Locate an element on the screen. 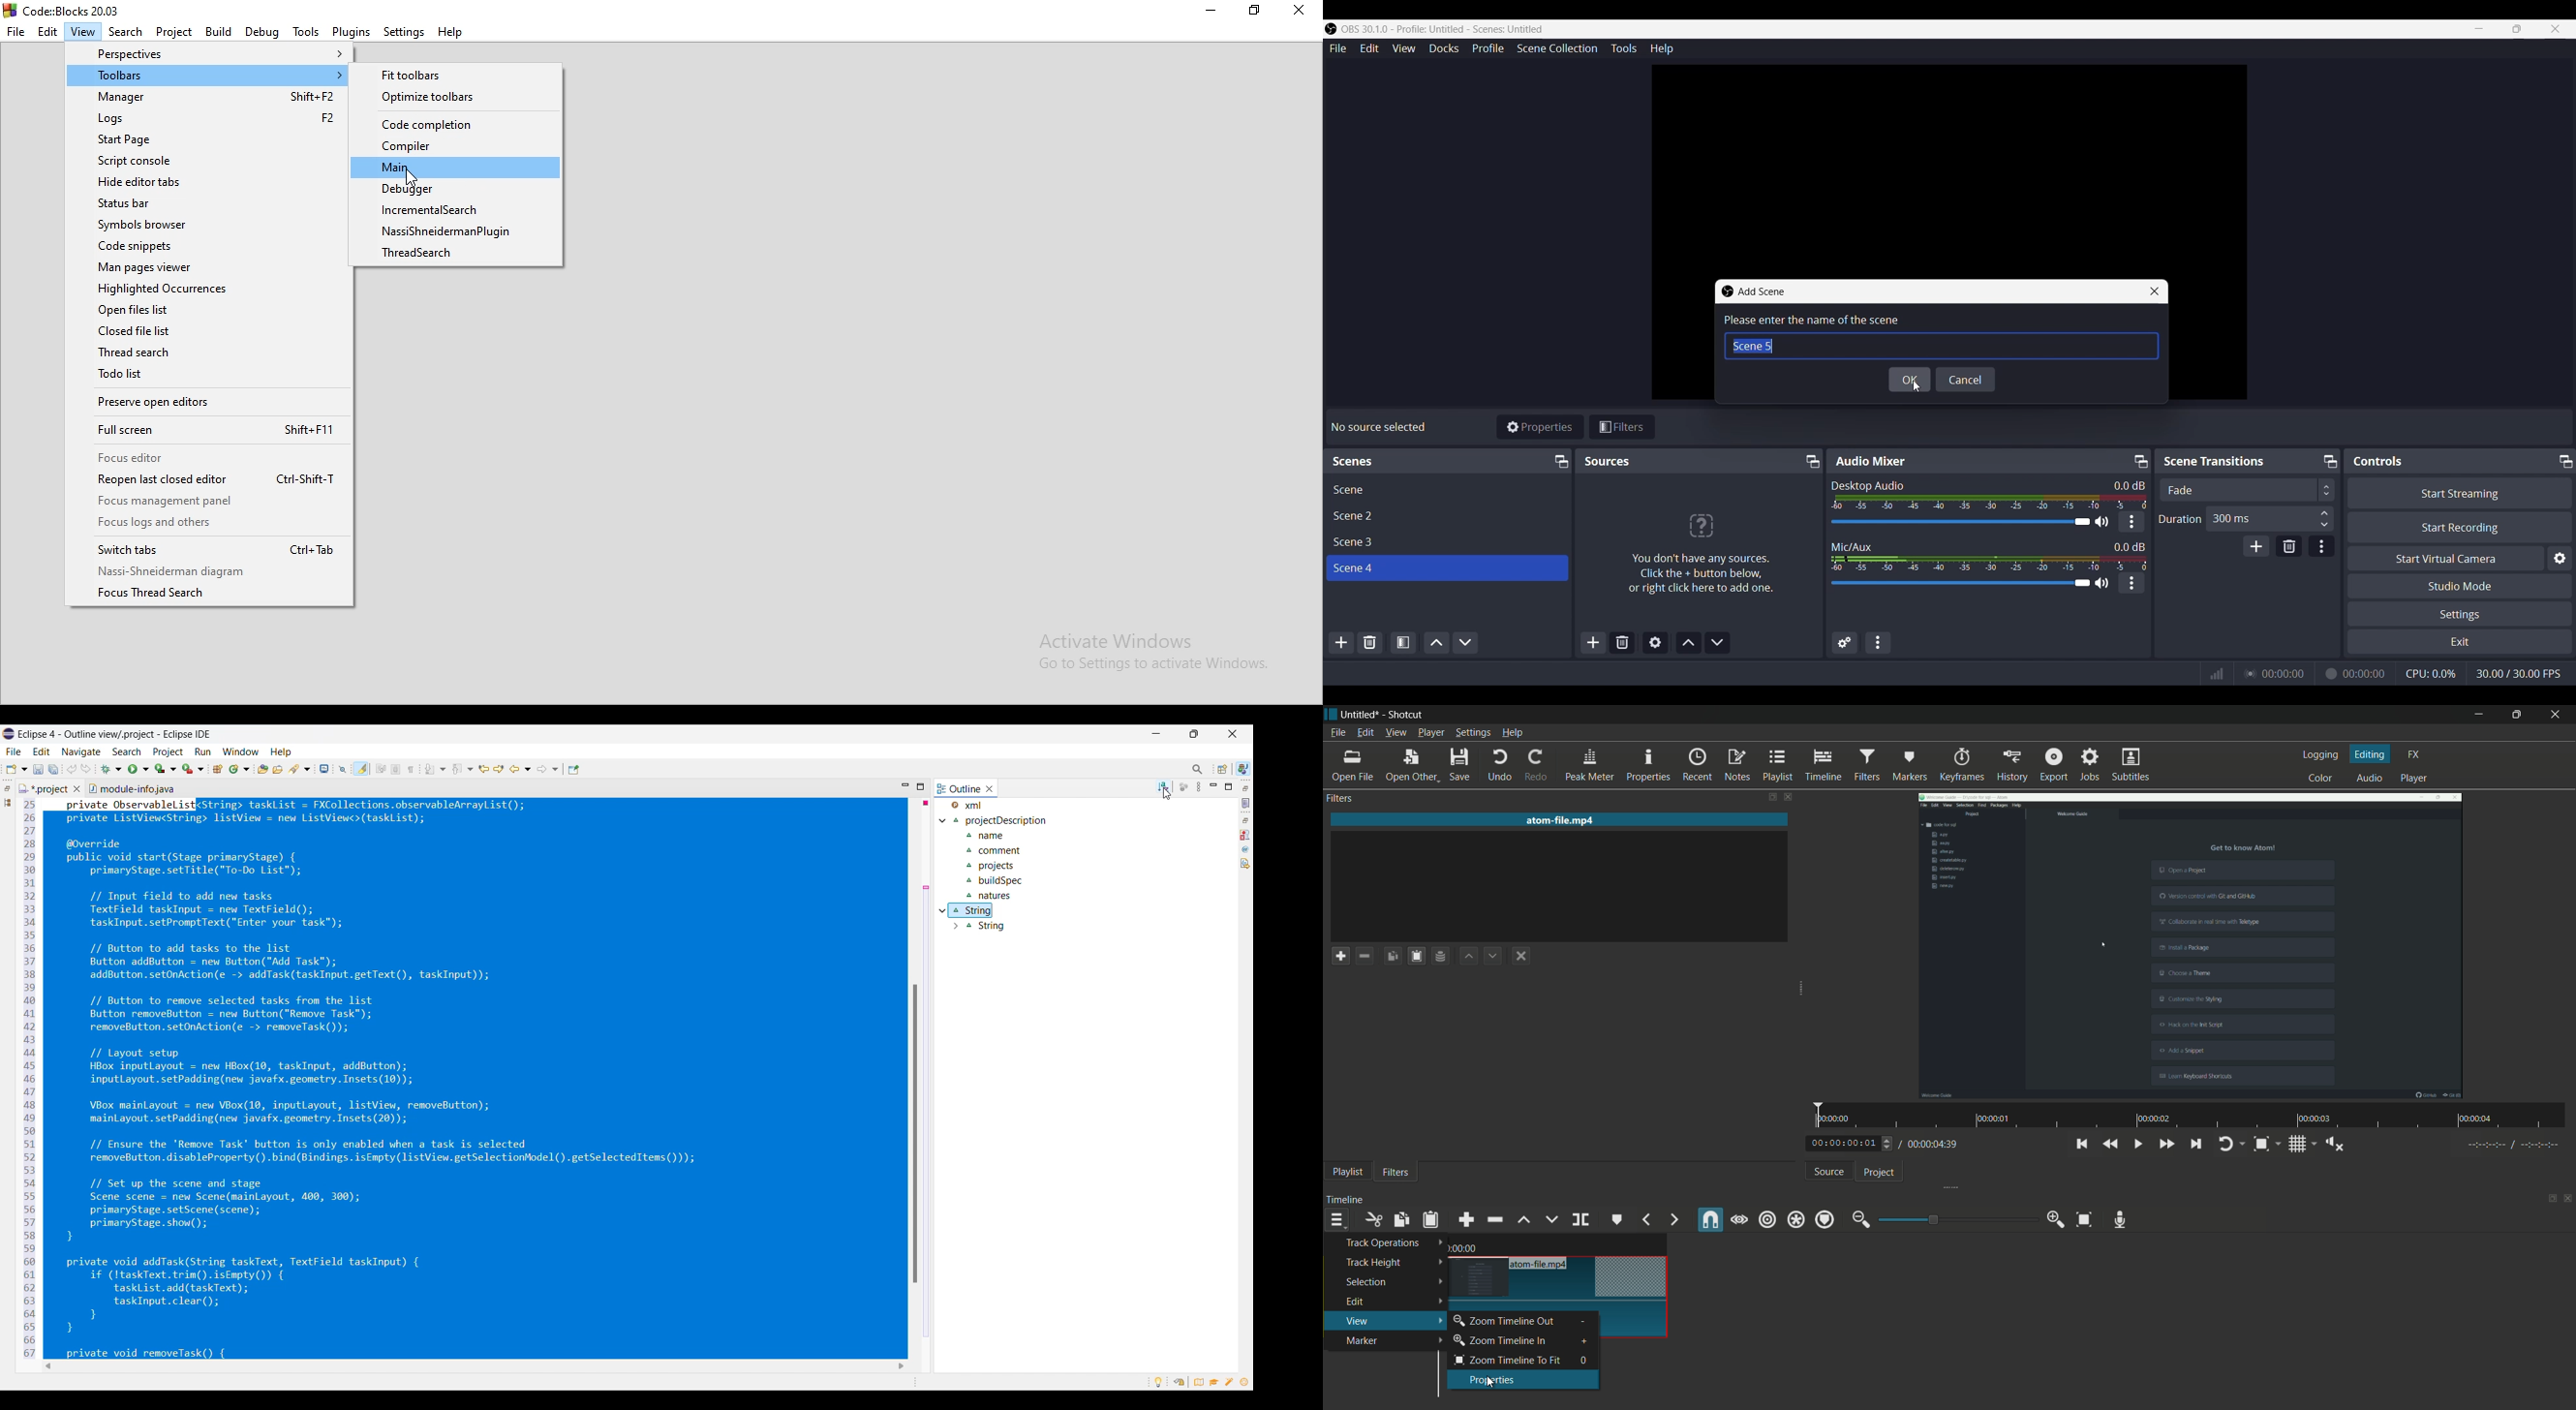 The image size is (2576, 1428). Desktop Audio  is located at coordinates (1867, 484).